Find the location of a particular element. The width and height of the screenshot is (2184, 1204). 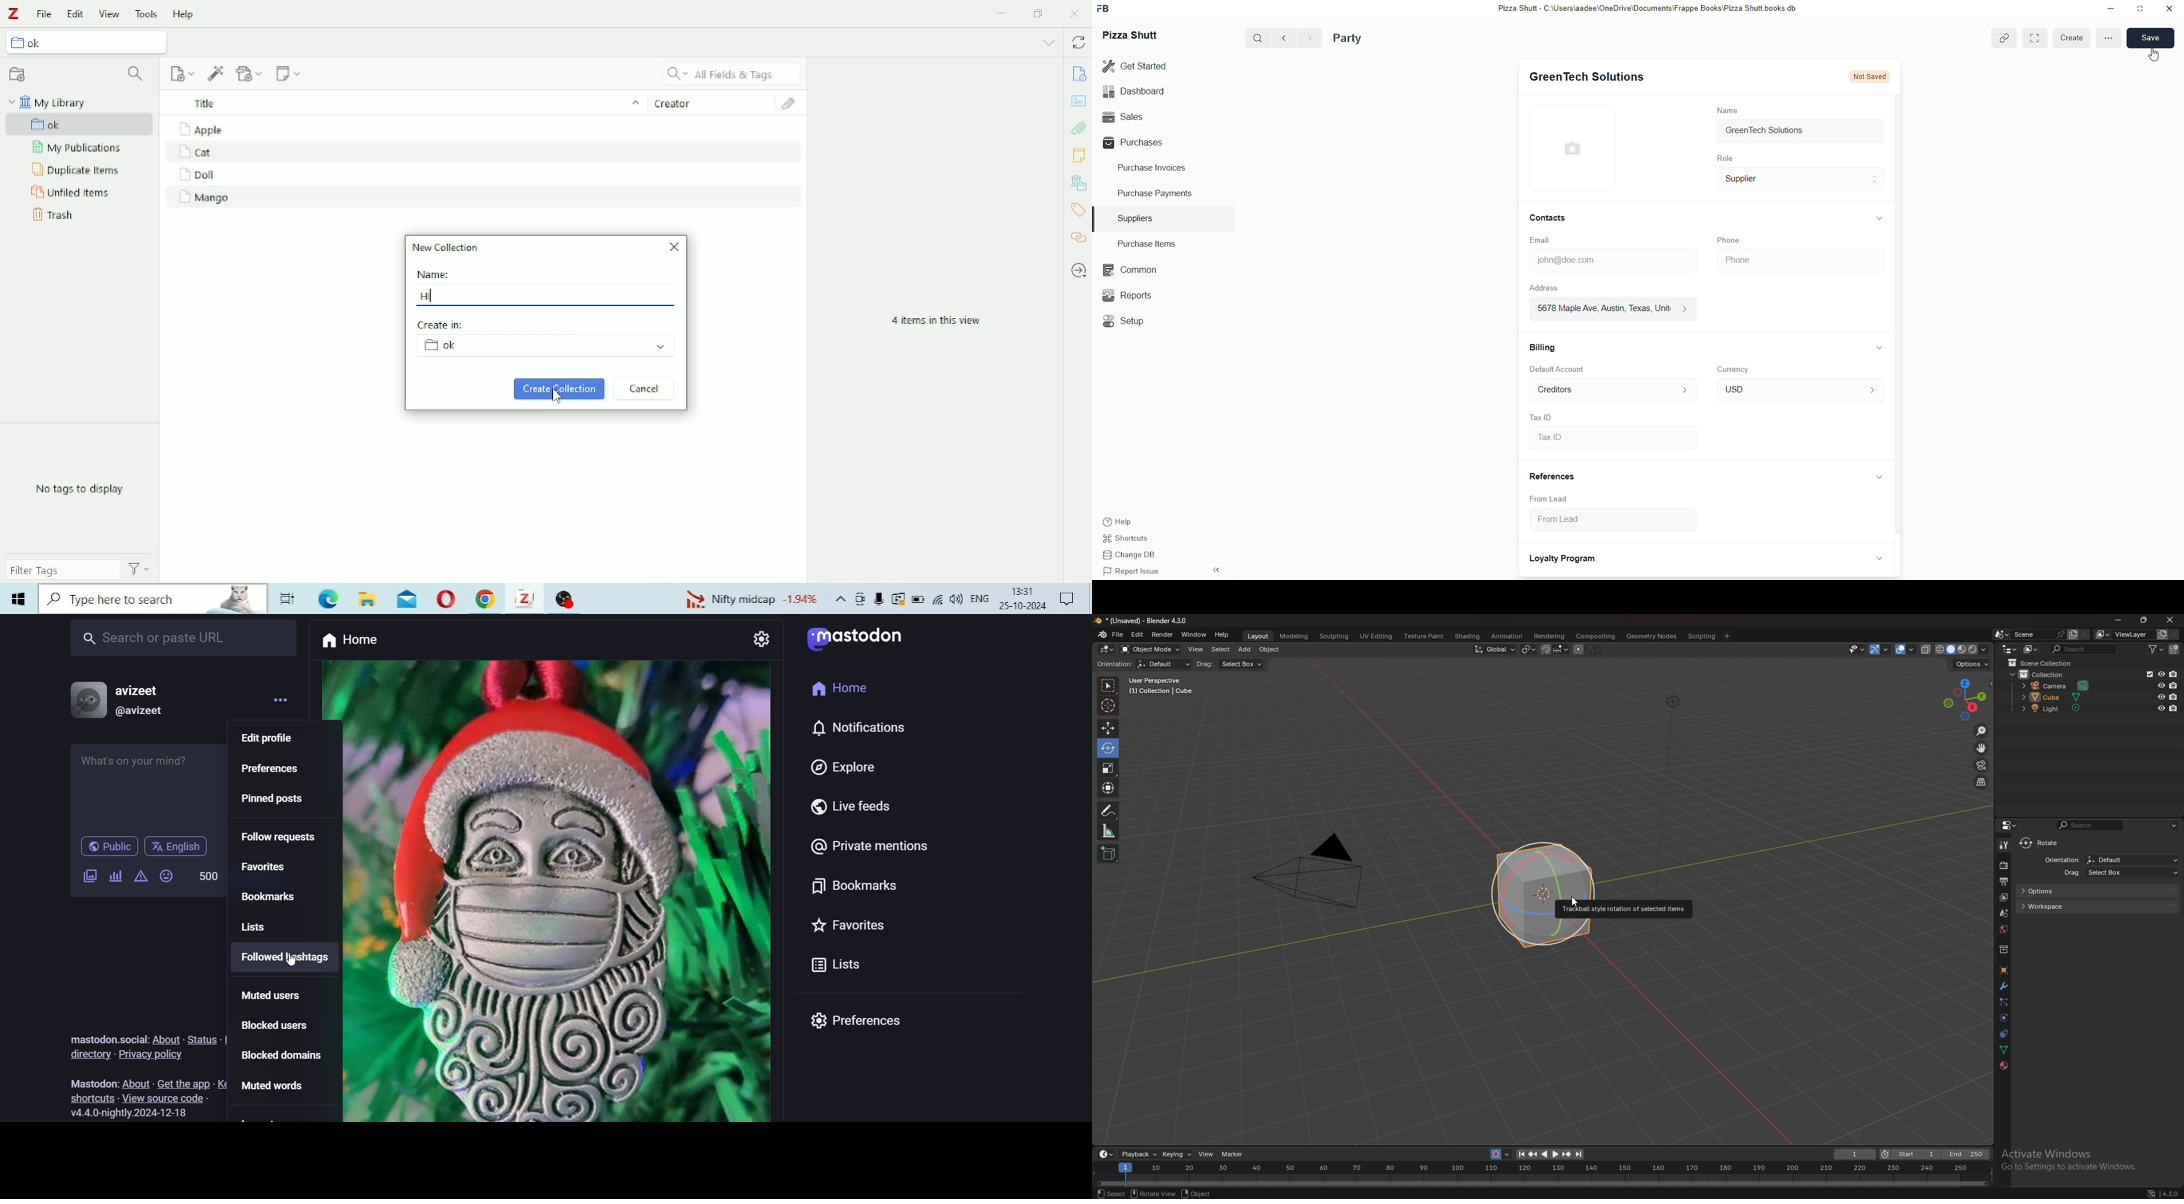

‘Common is located at coordinates (1129, 268).